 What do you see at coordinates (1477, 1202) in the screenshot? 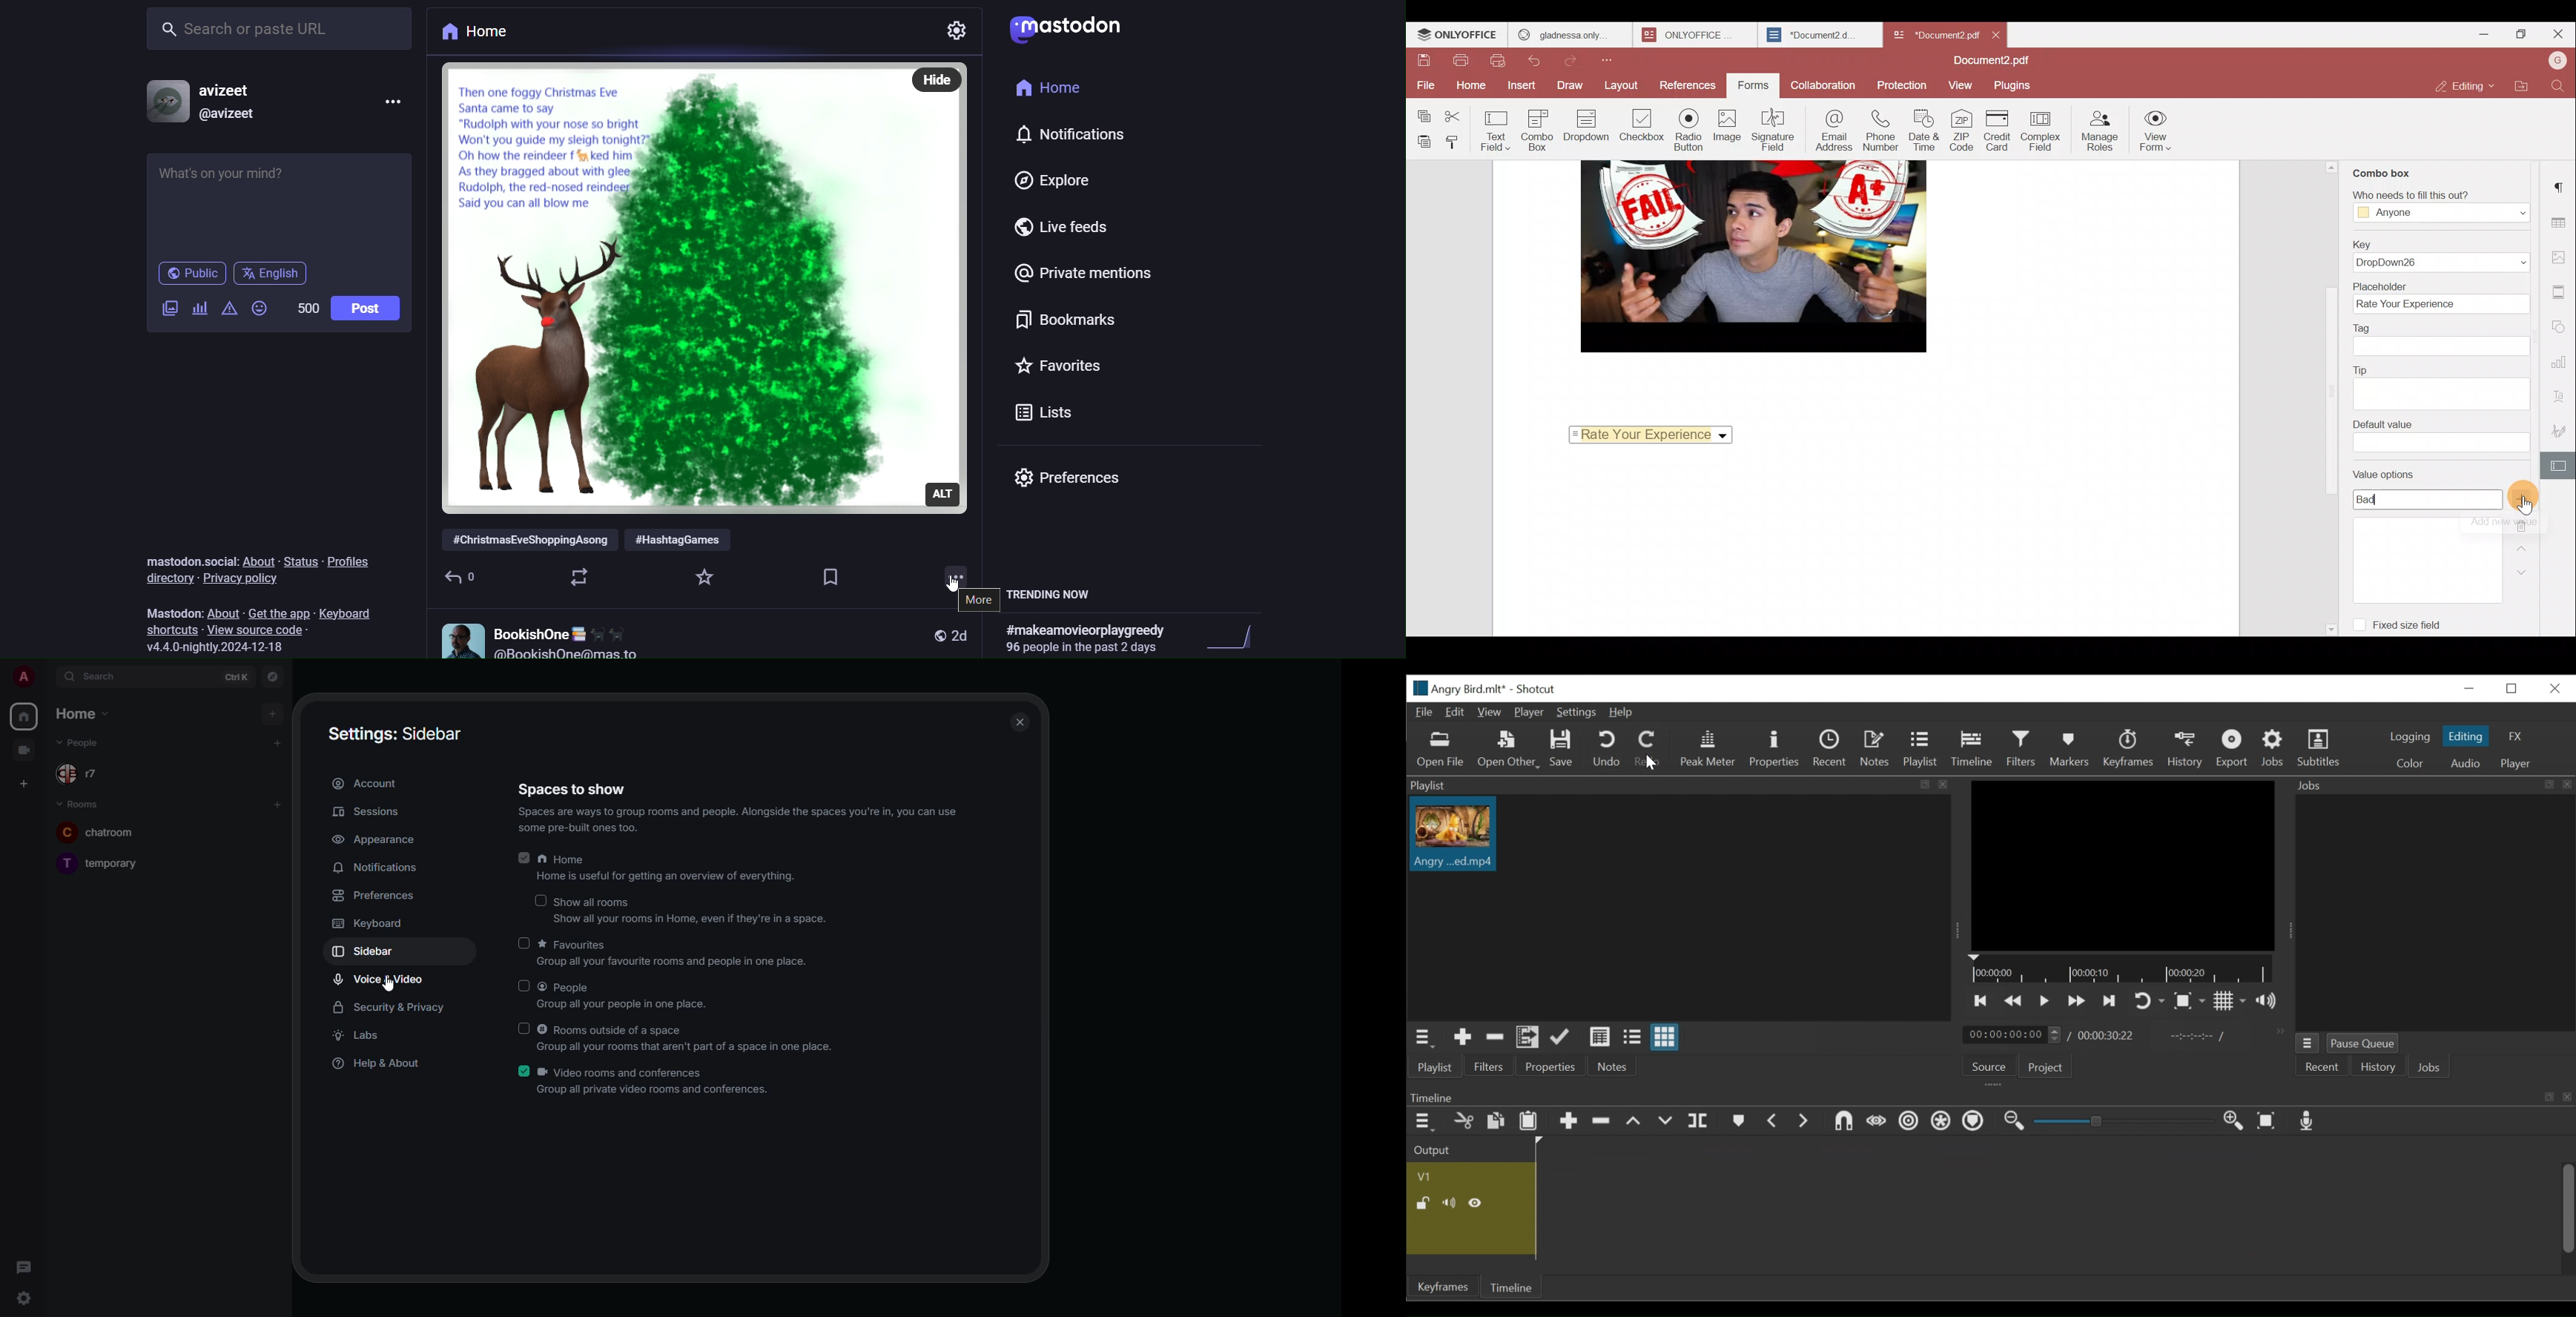
I see `Hide` at bounding box center [1477, 1202].